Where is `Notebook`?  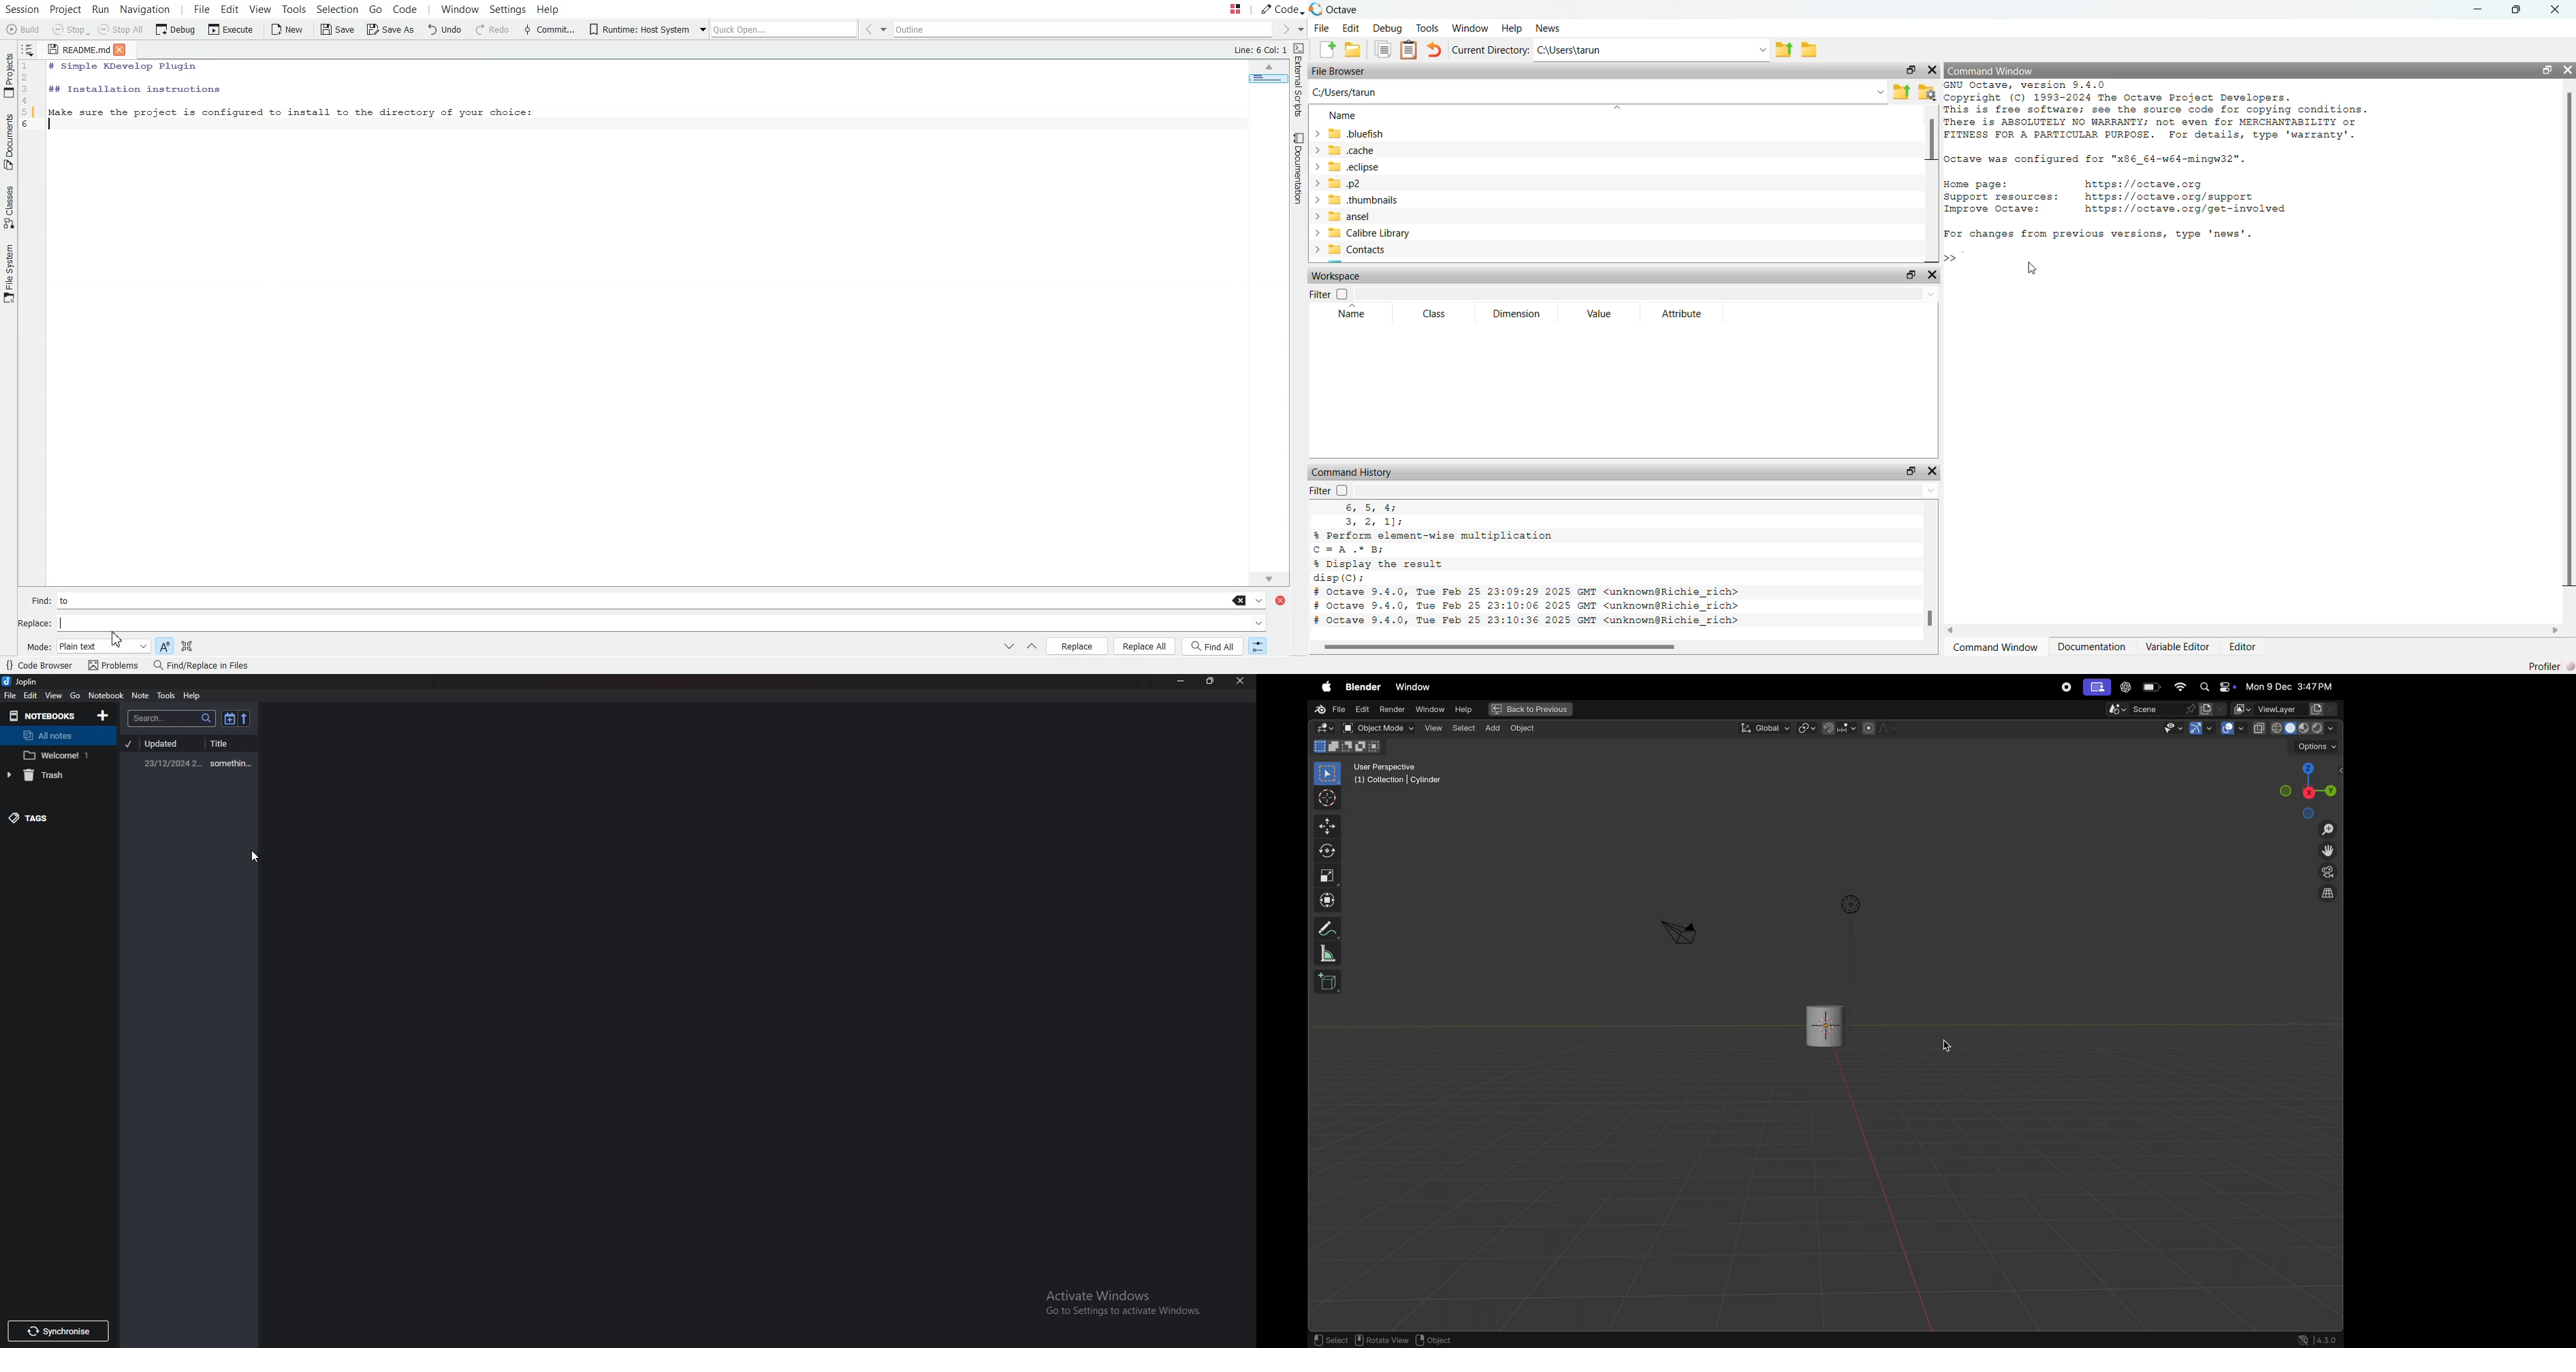
Notebook is located at coordinates (106, 696).